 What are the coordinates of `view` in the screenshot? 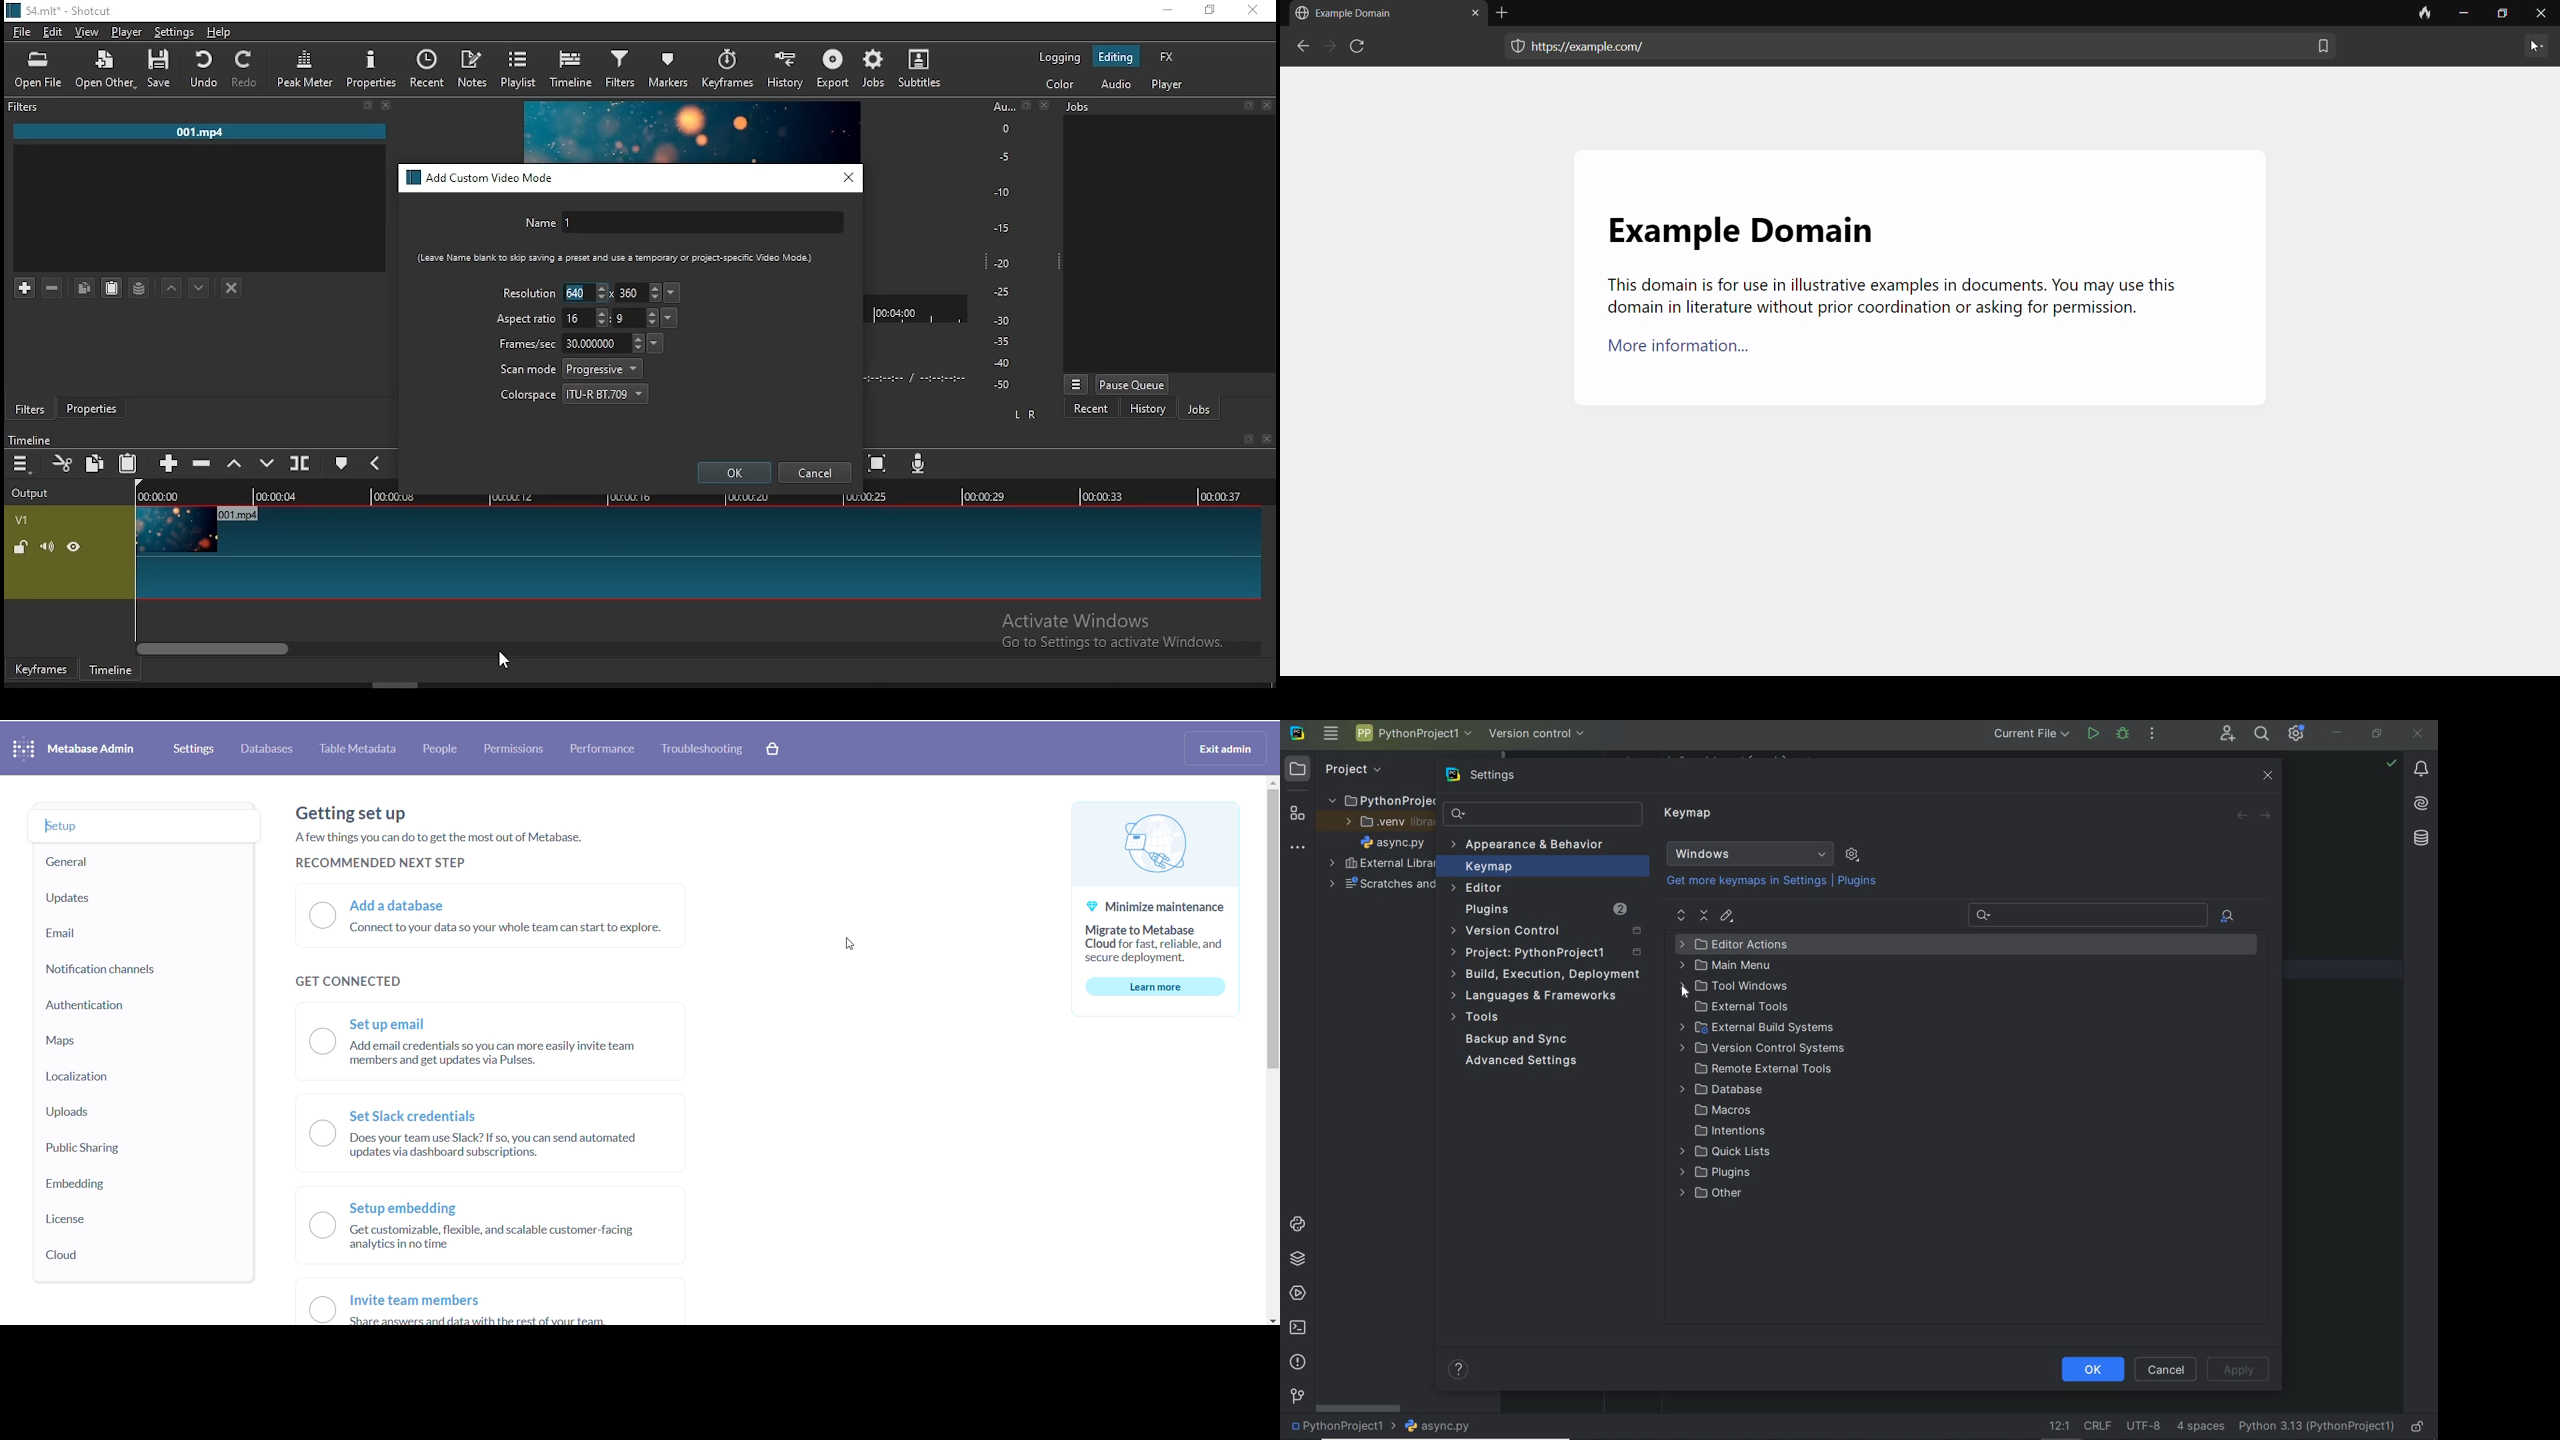 It's located at (89, 34).